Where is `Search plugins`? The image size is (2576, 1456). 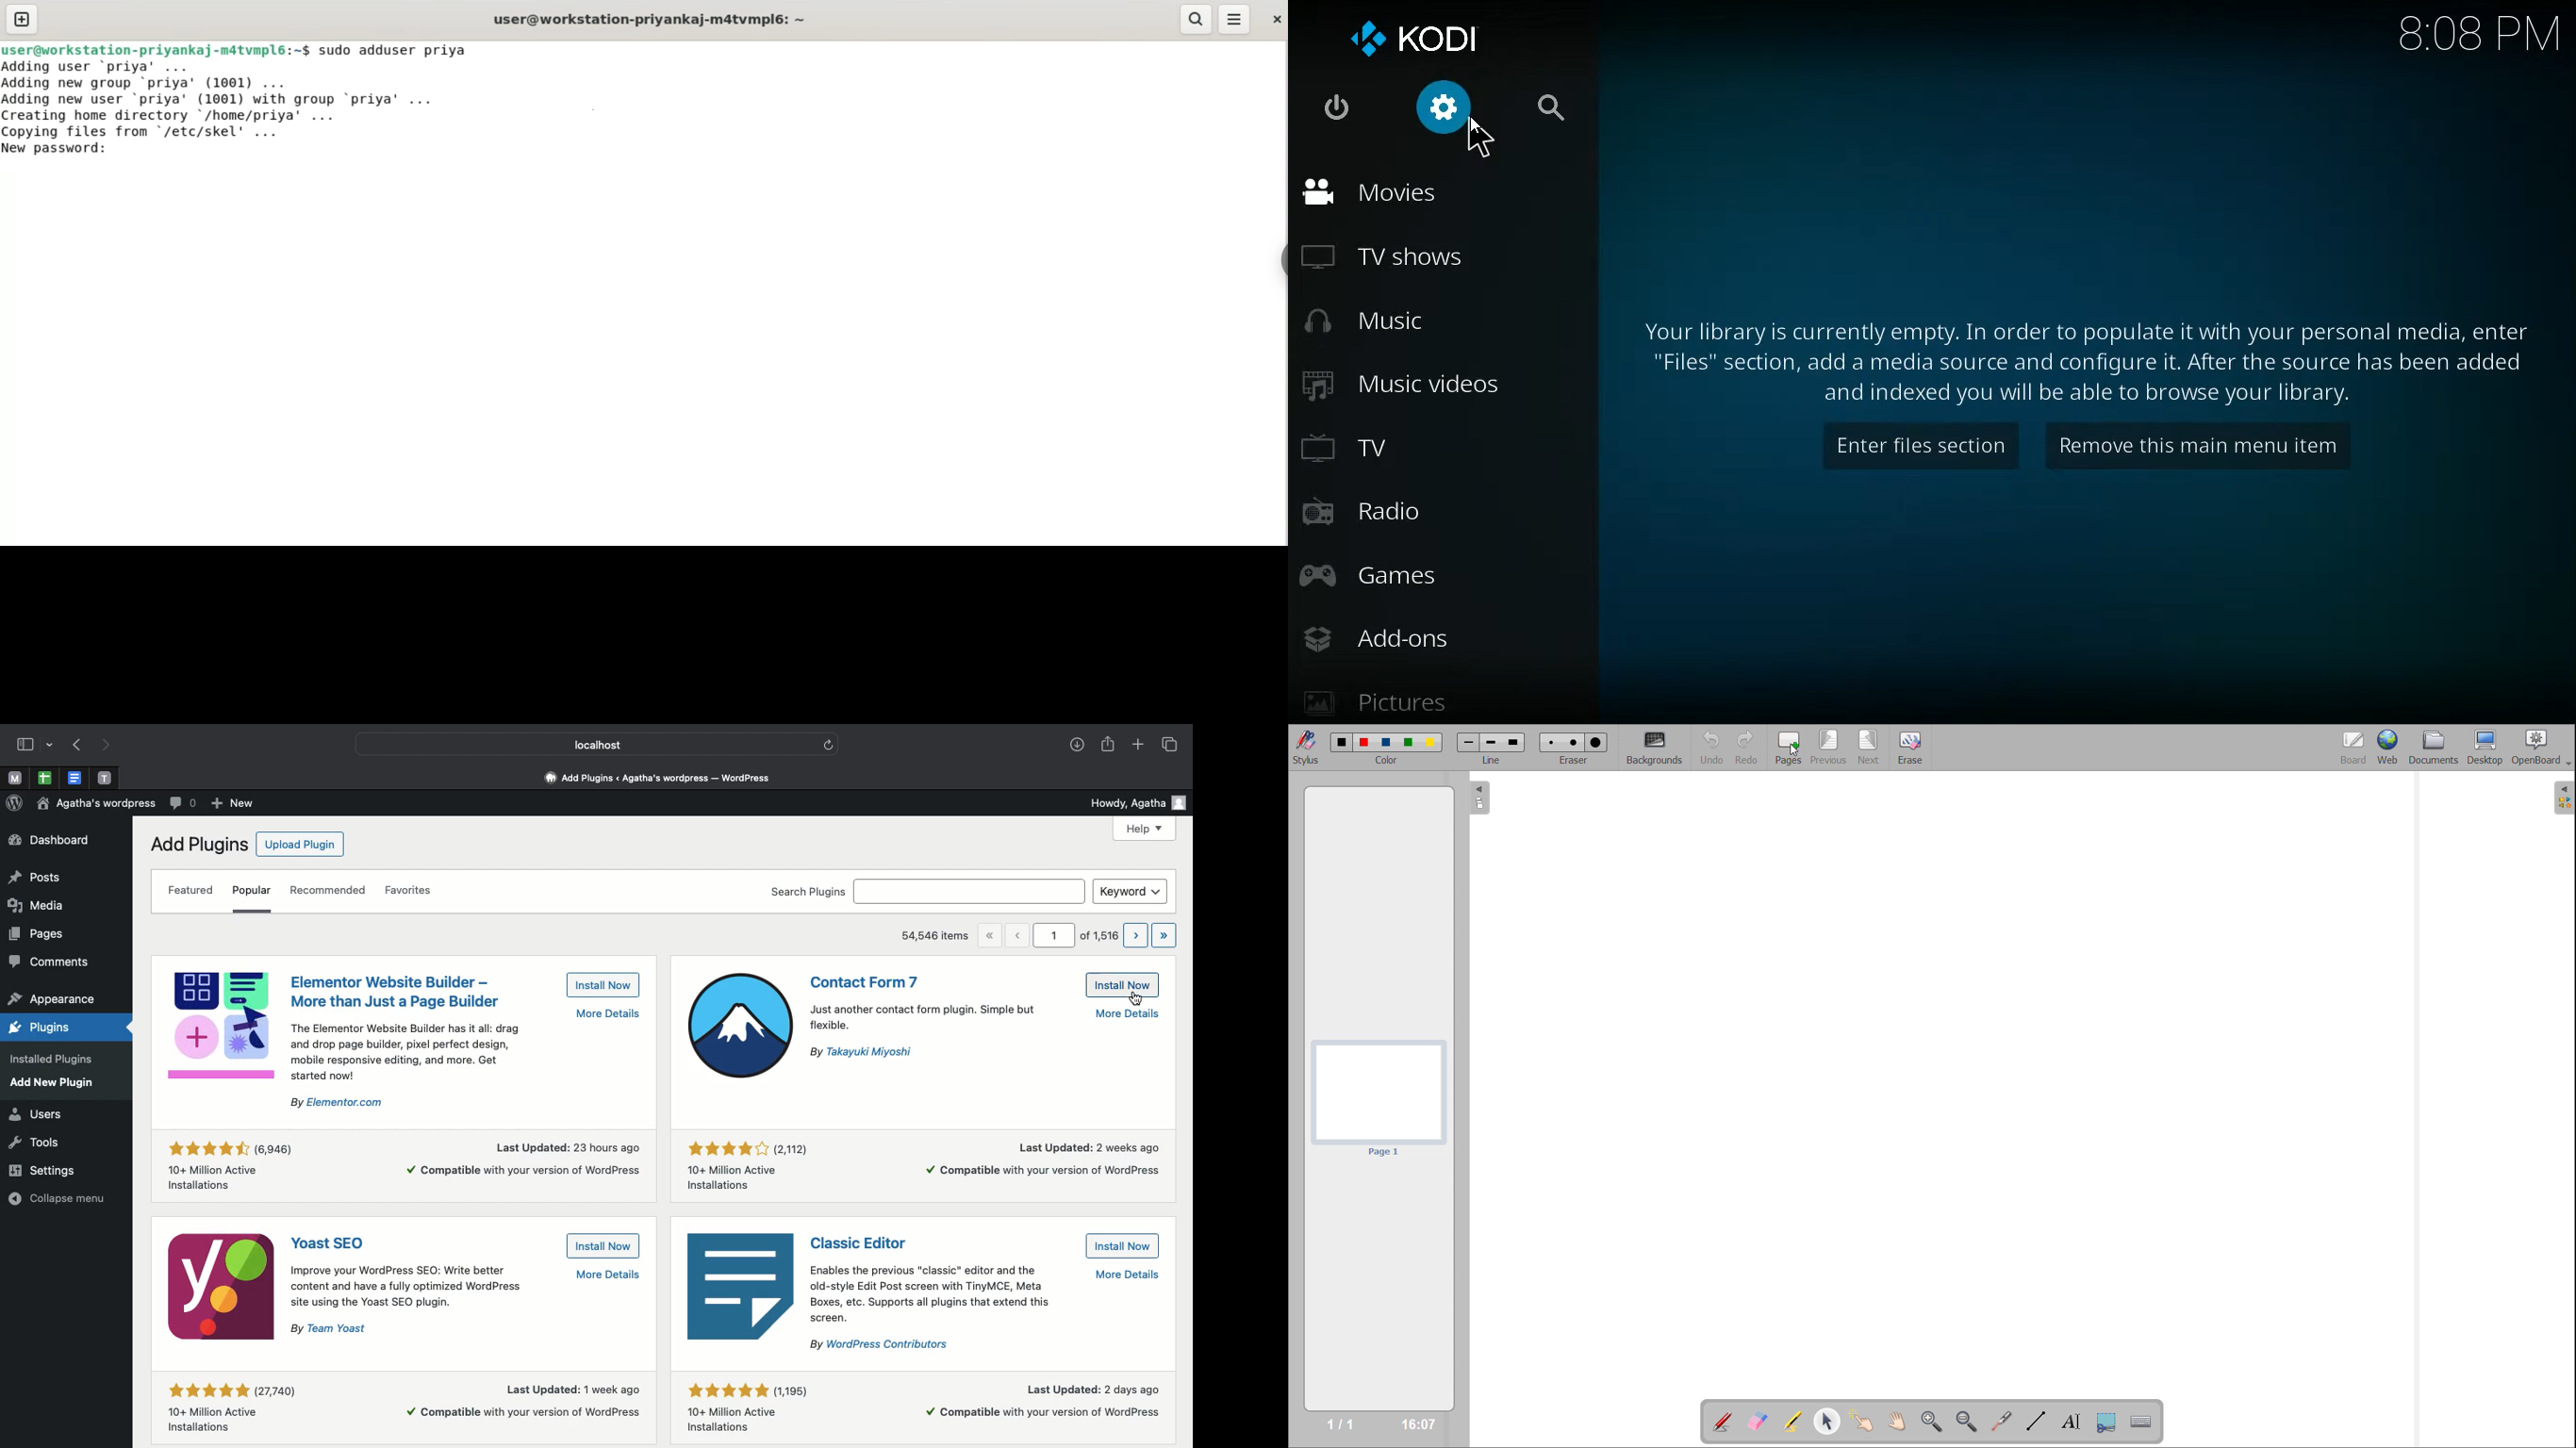 Search plugins is located at coordinates (808, 890).